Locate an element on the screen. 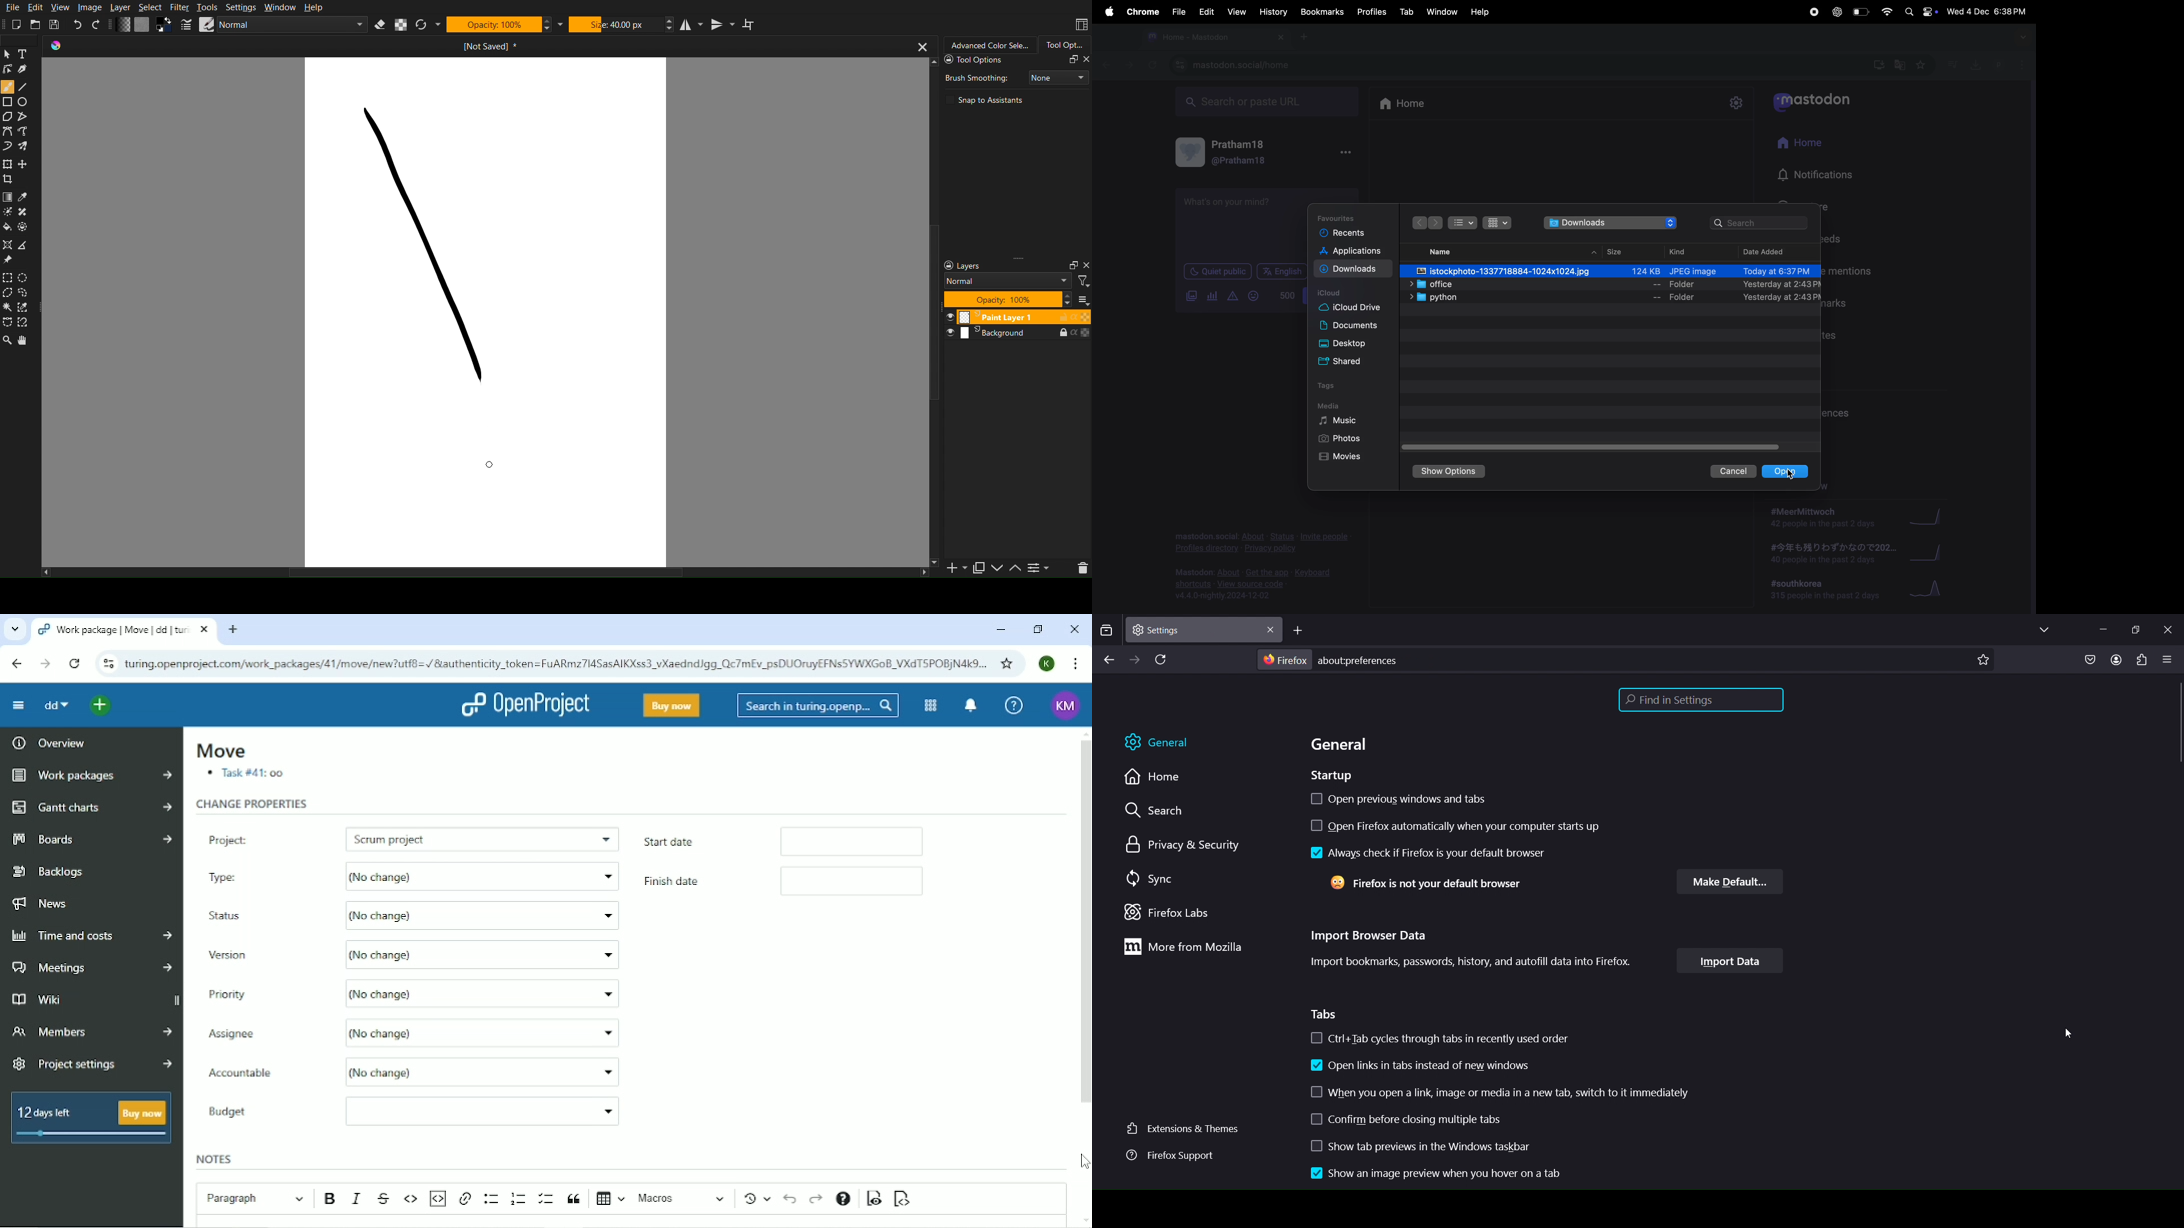 This screenshot has width=2184, height=1232. Magnet Marquee is located at coordinates (26, 324).